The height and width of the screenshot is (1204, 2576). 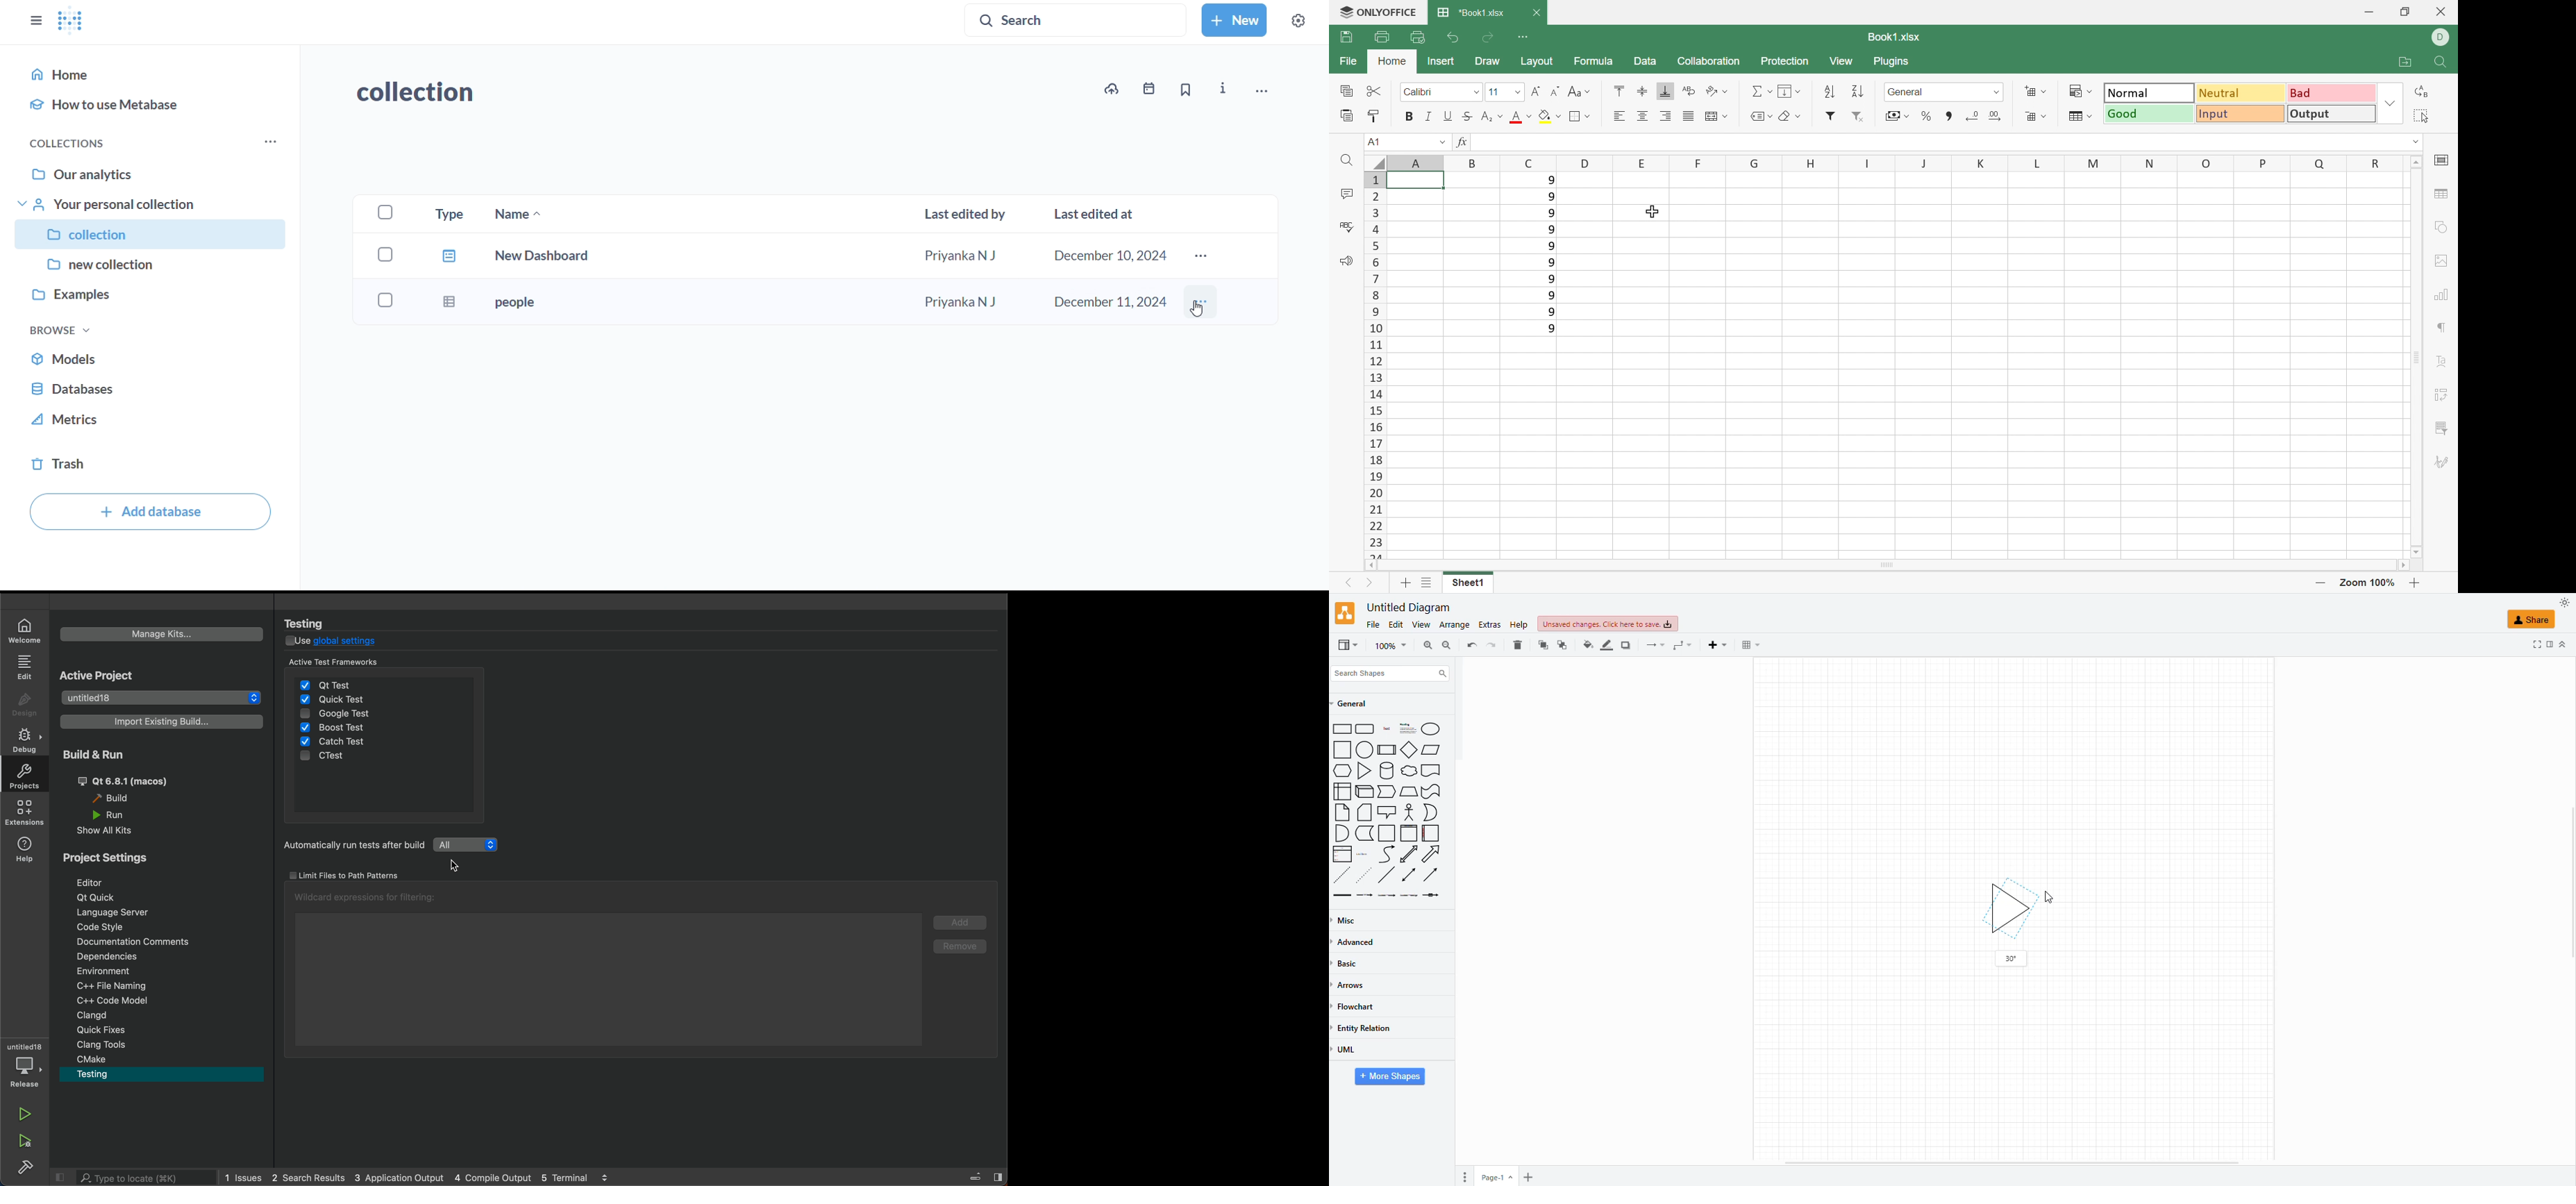 What do you see at coordinates (2369, 583) in the screenshot?
I see `Zoom 100%` at bounding box center [2369, 583].